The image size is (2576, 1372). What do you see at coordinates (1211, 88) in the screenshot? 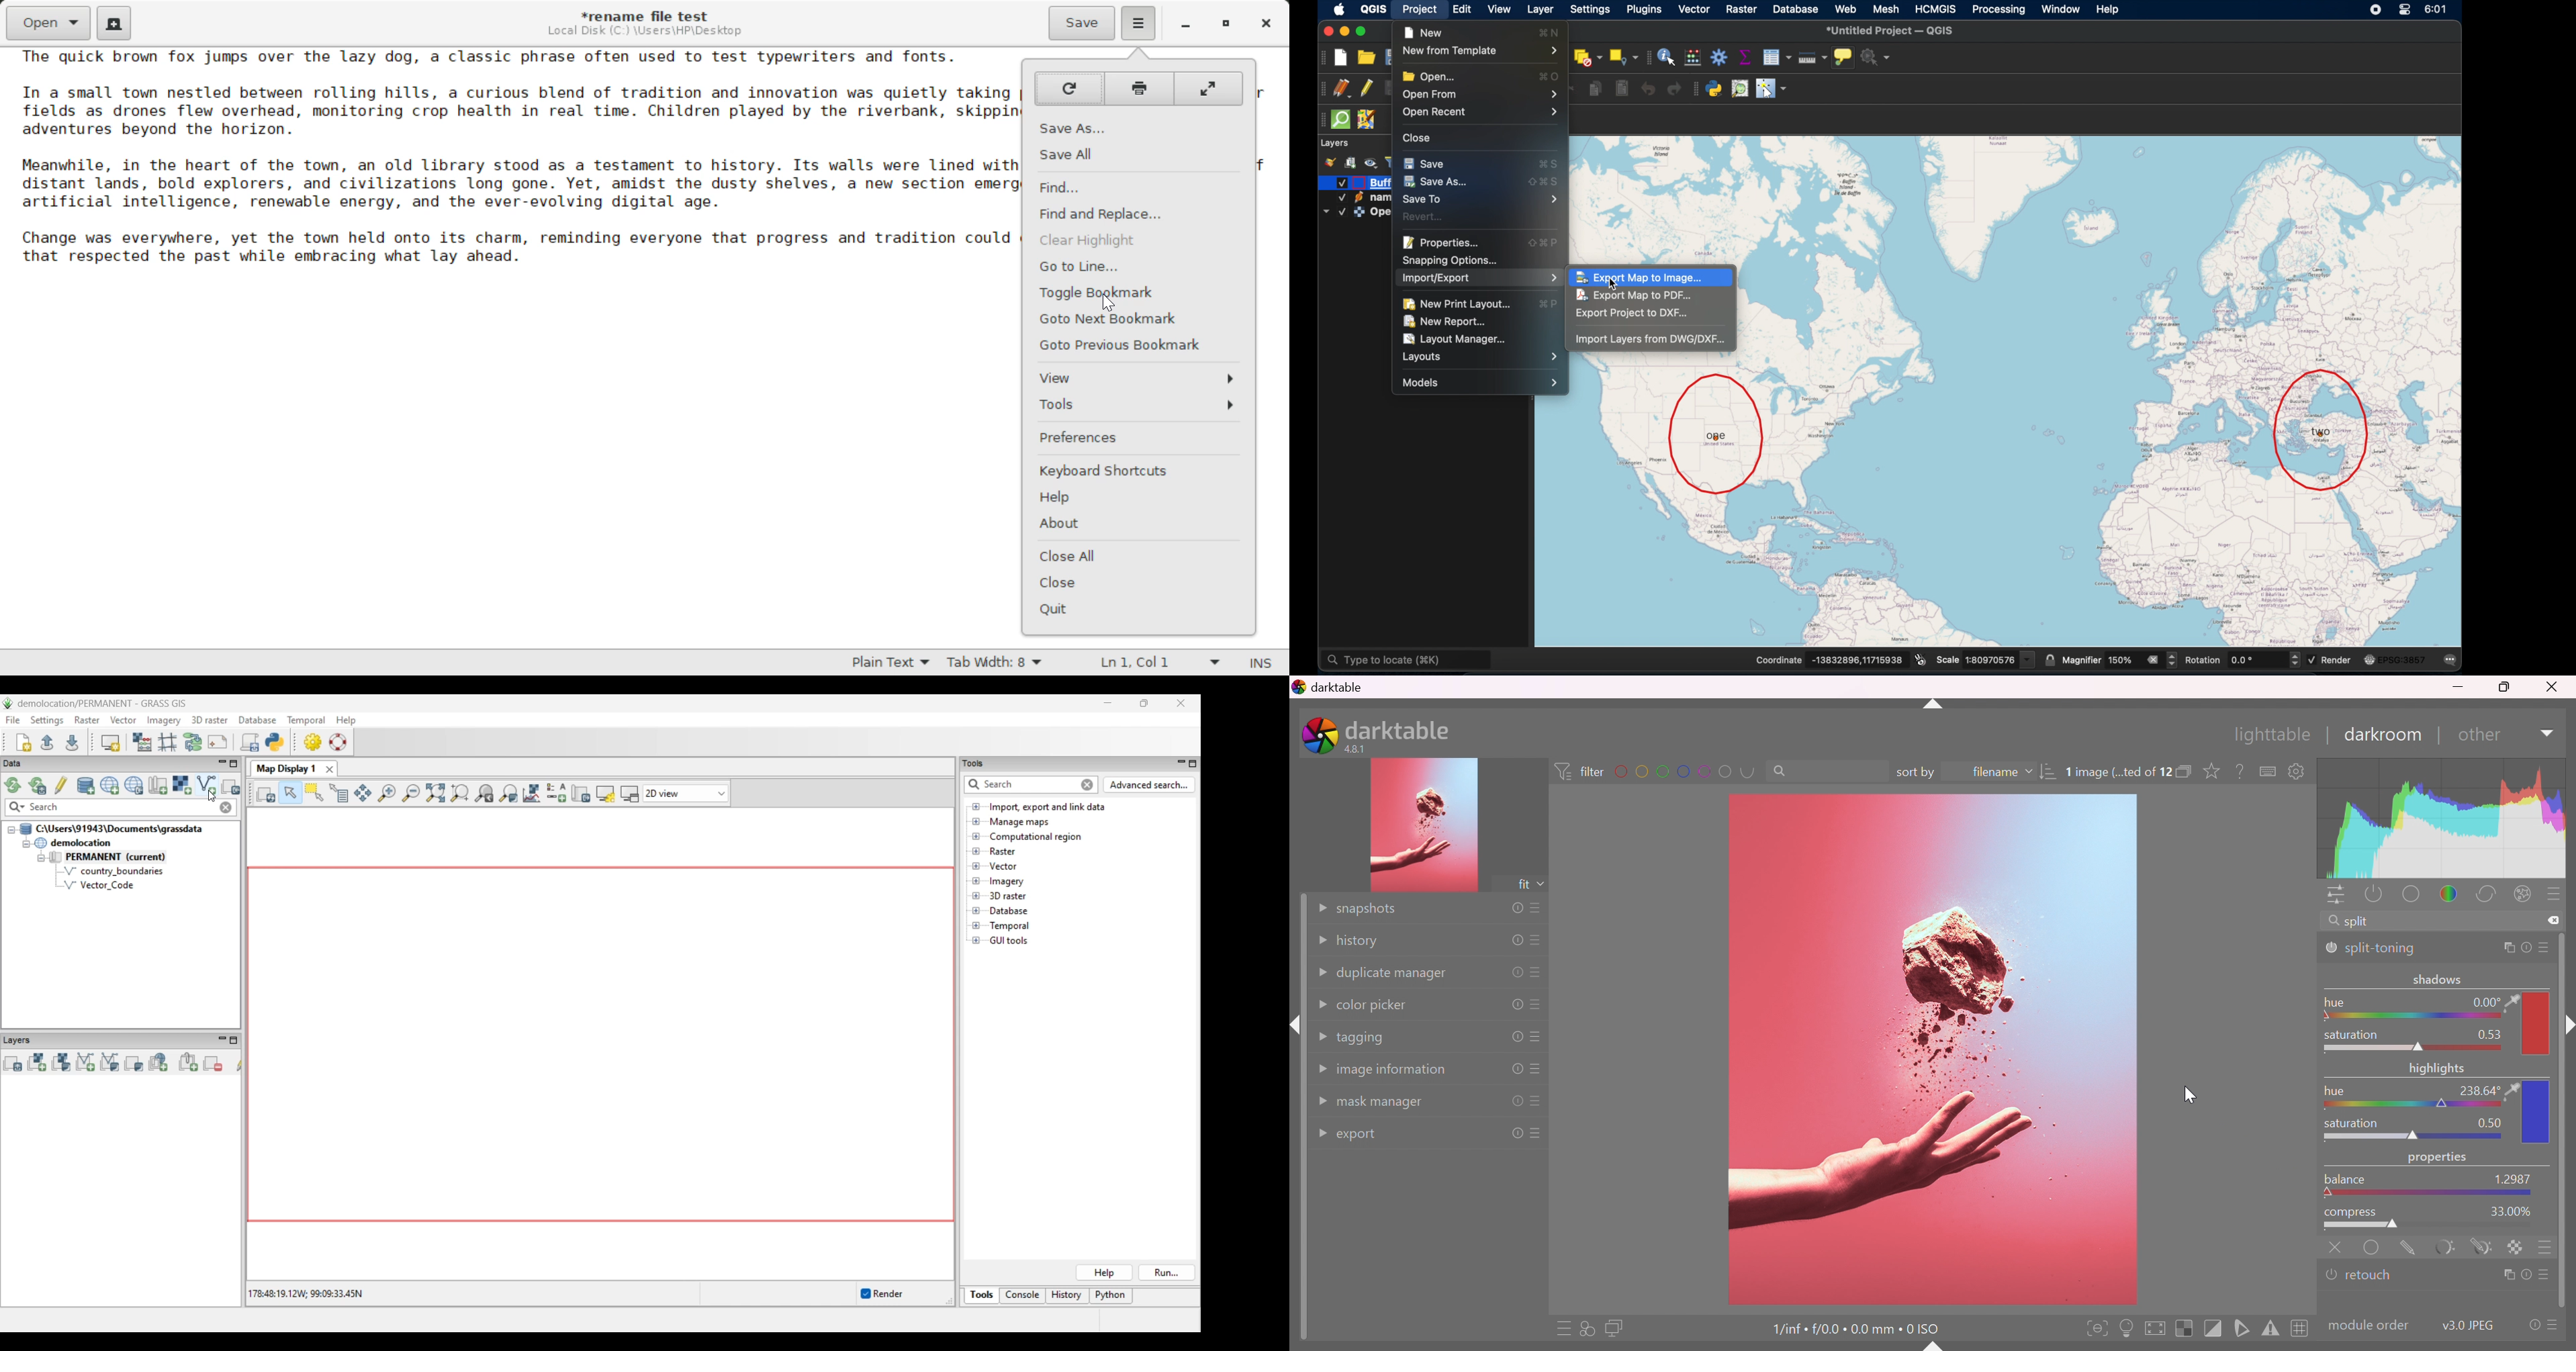
I see `Full Screen Mode` at bounding box center [1211, 88].